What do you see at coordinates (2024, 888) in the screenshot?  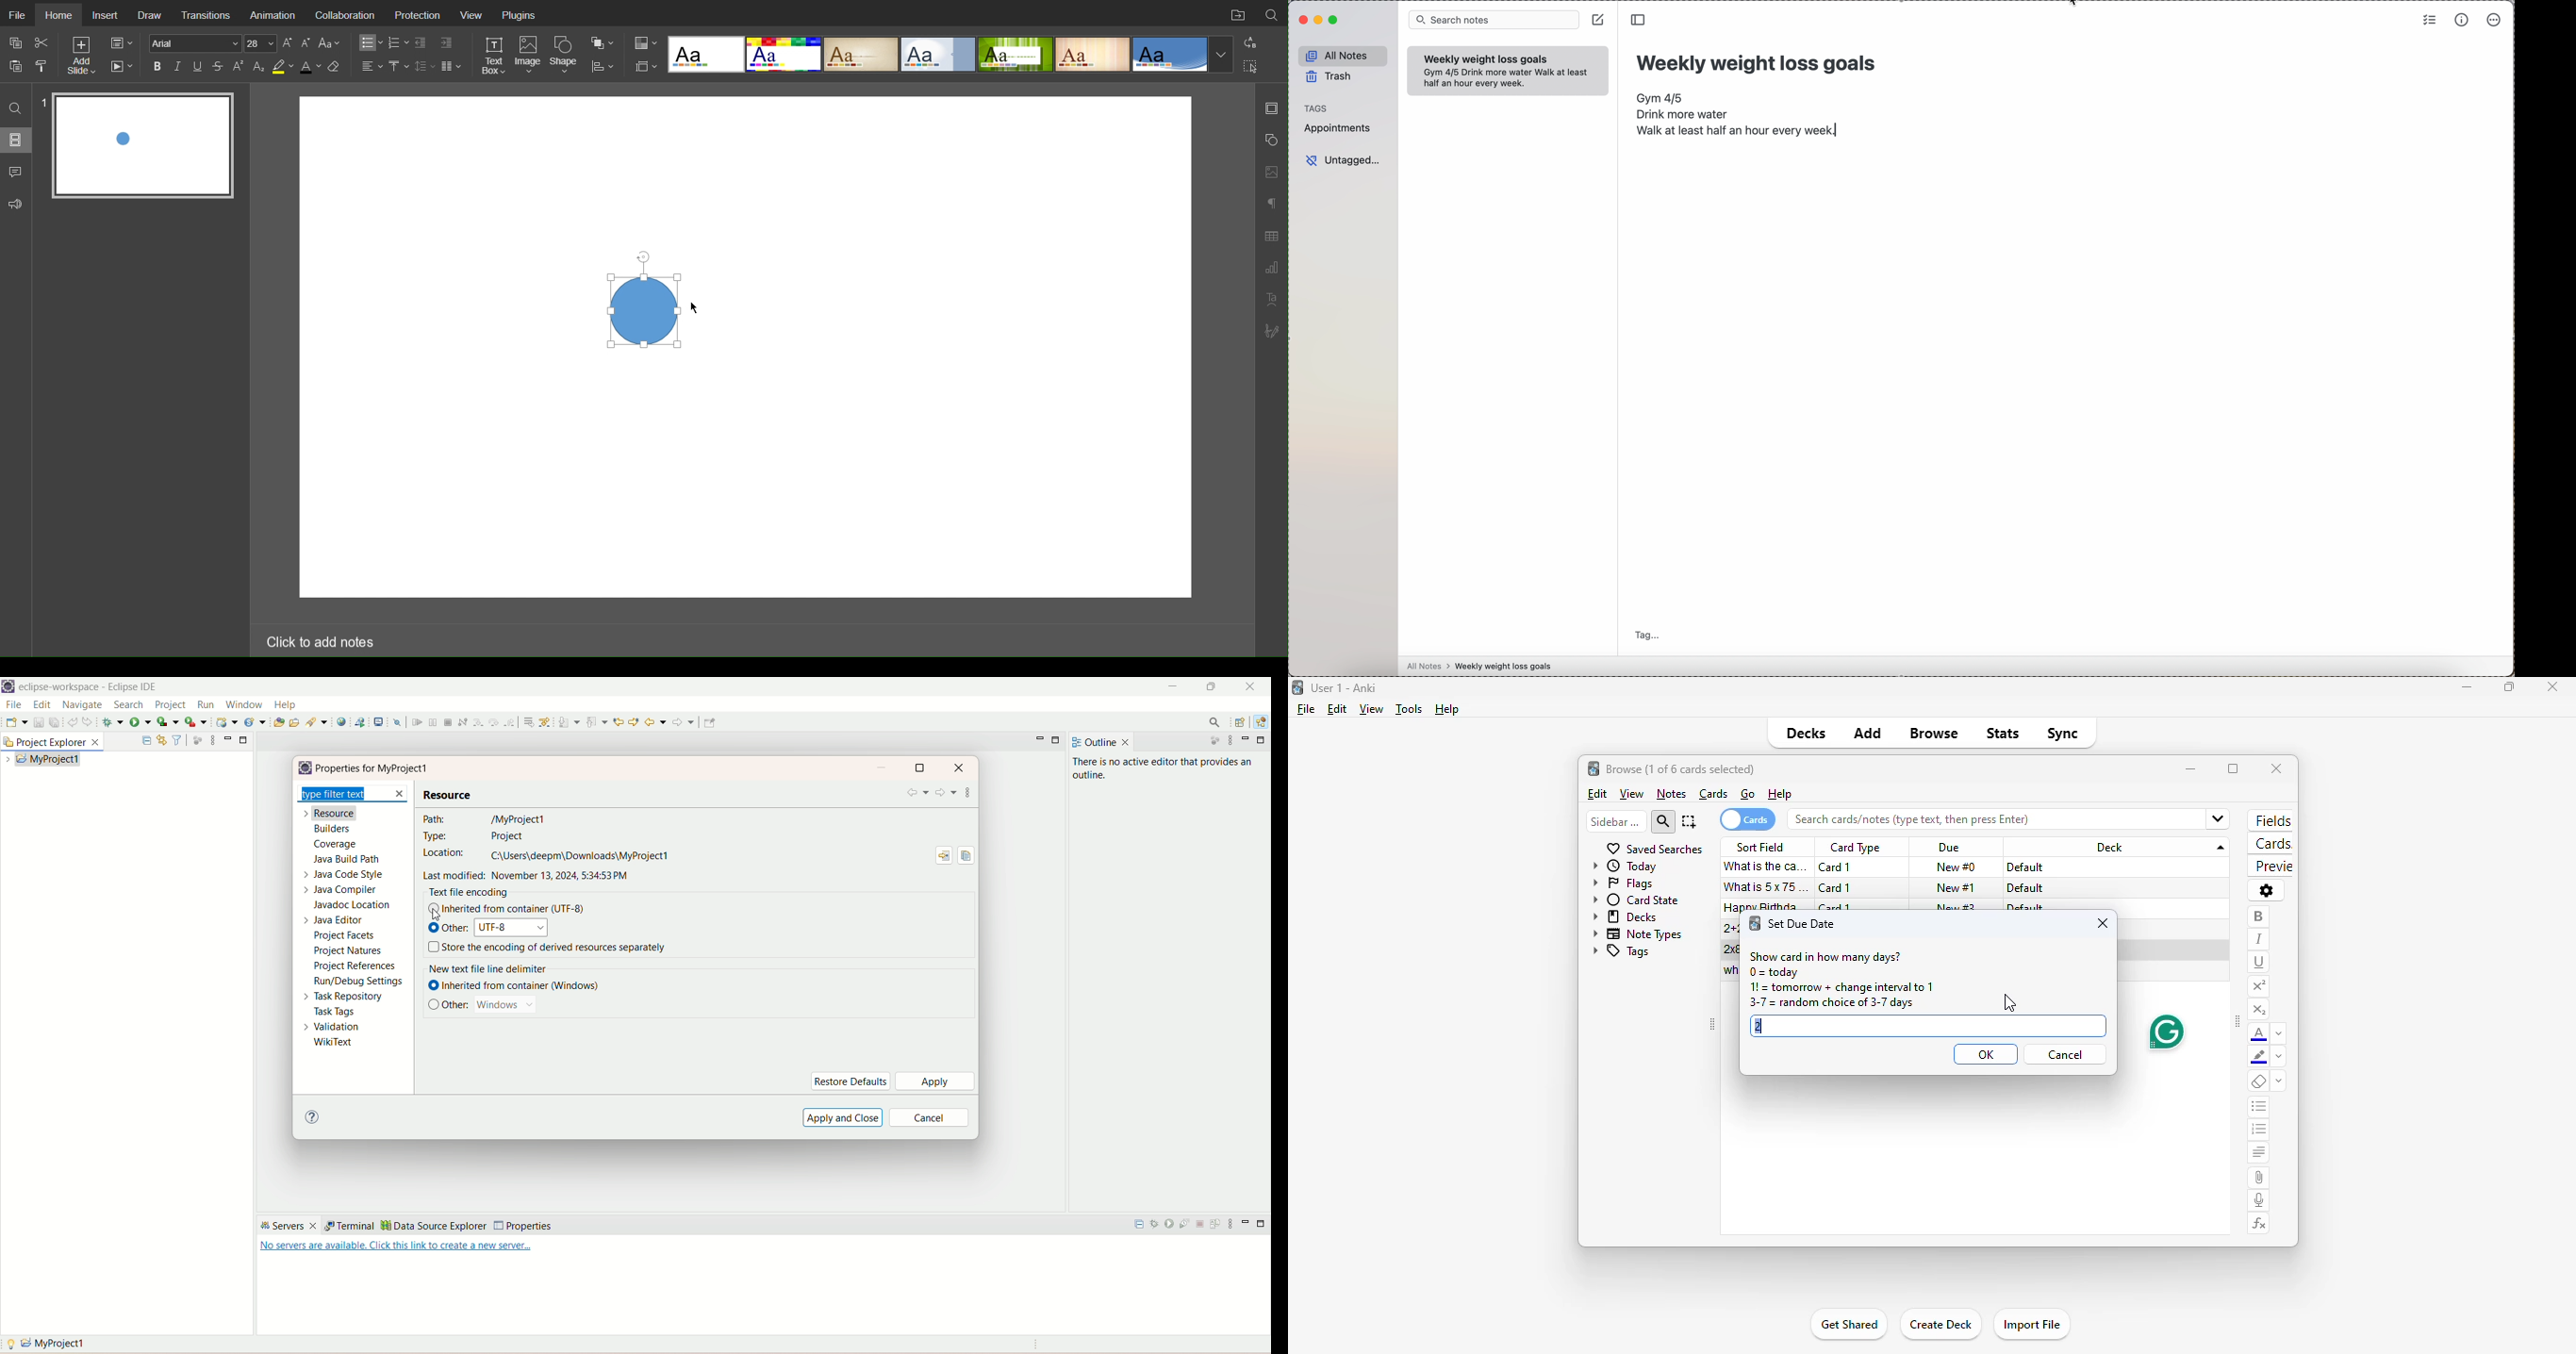 I see `default` at bounding box center [2024, 888].